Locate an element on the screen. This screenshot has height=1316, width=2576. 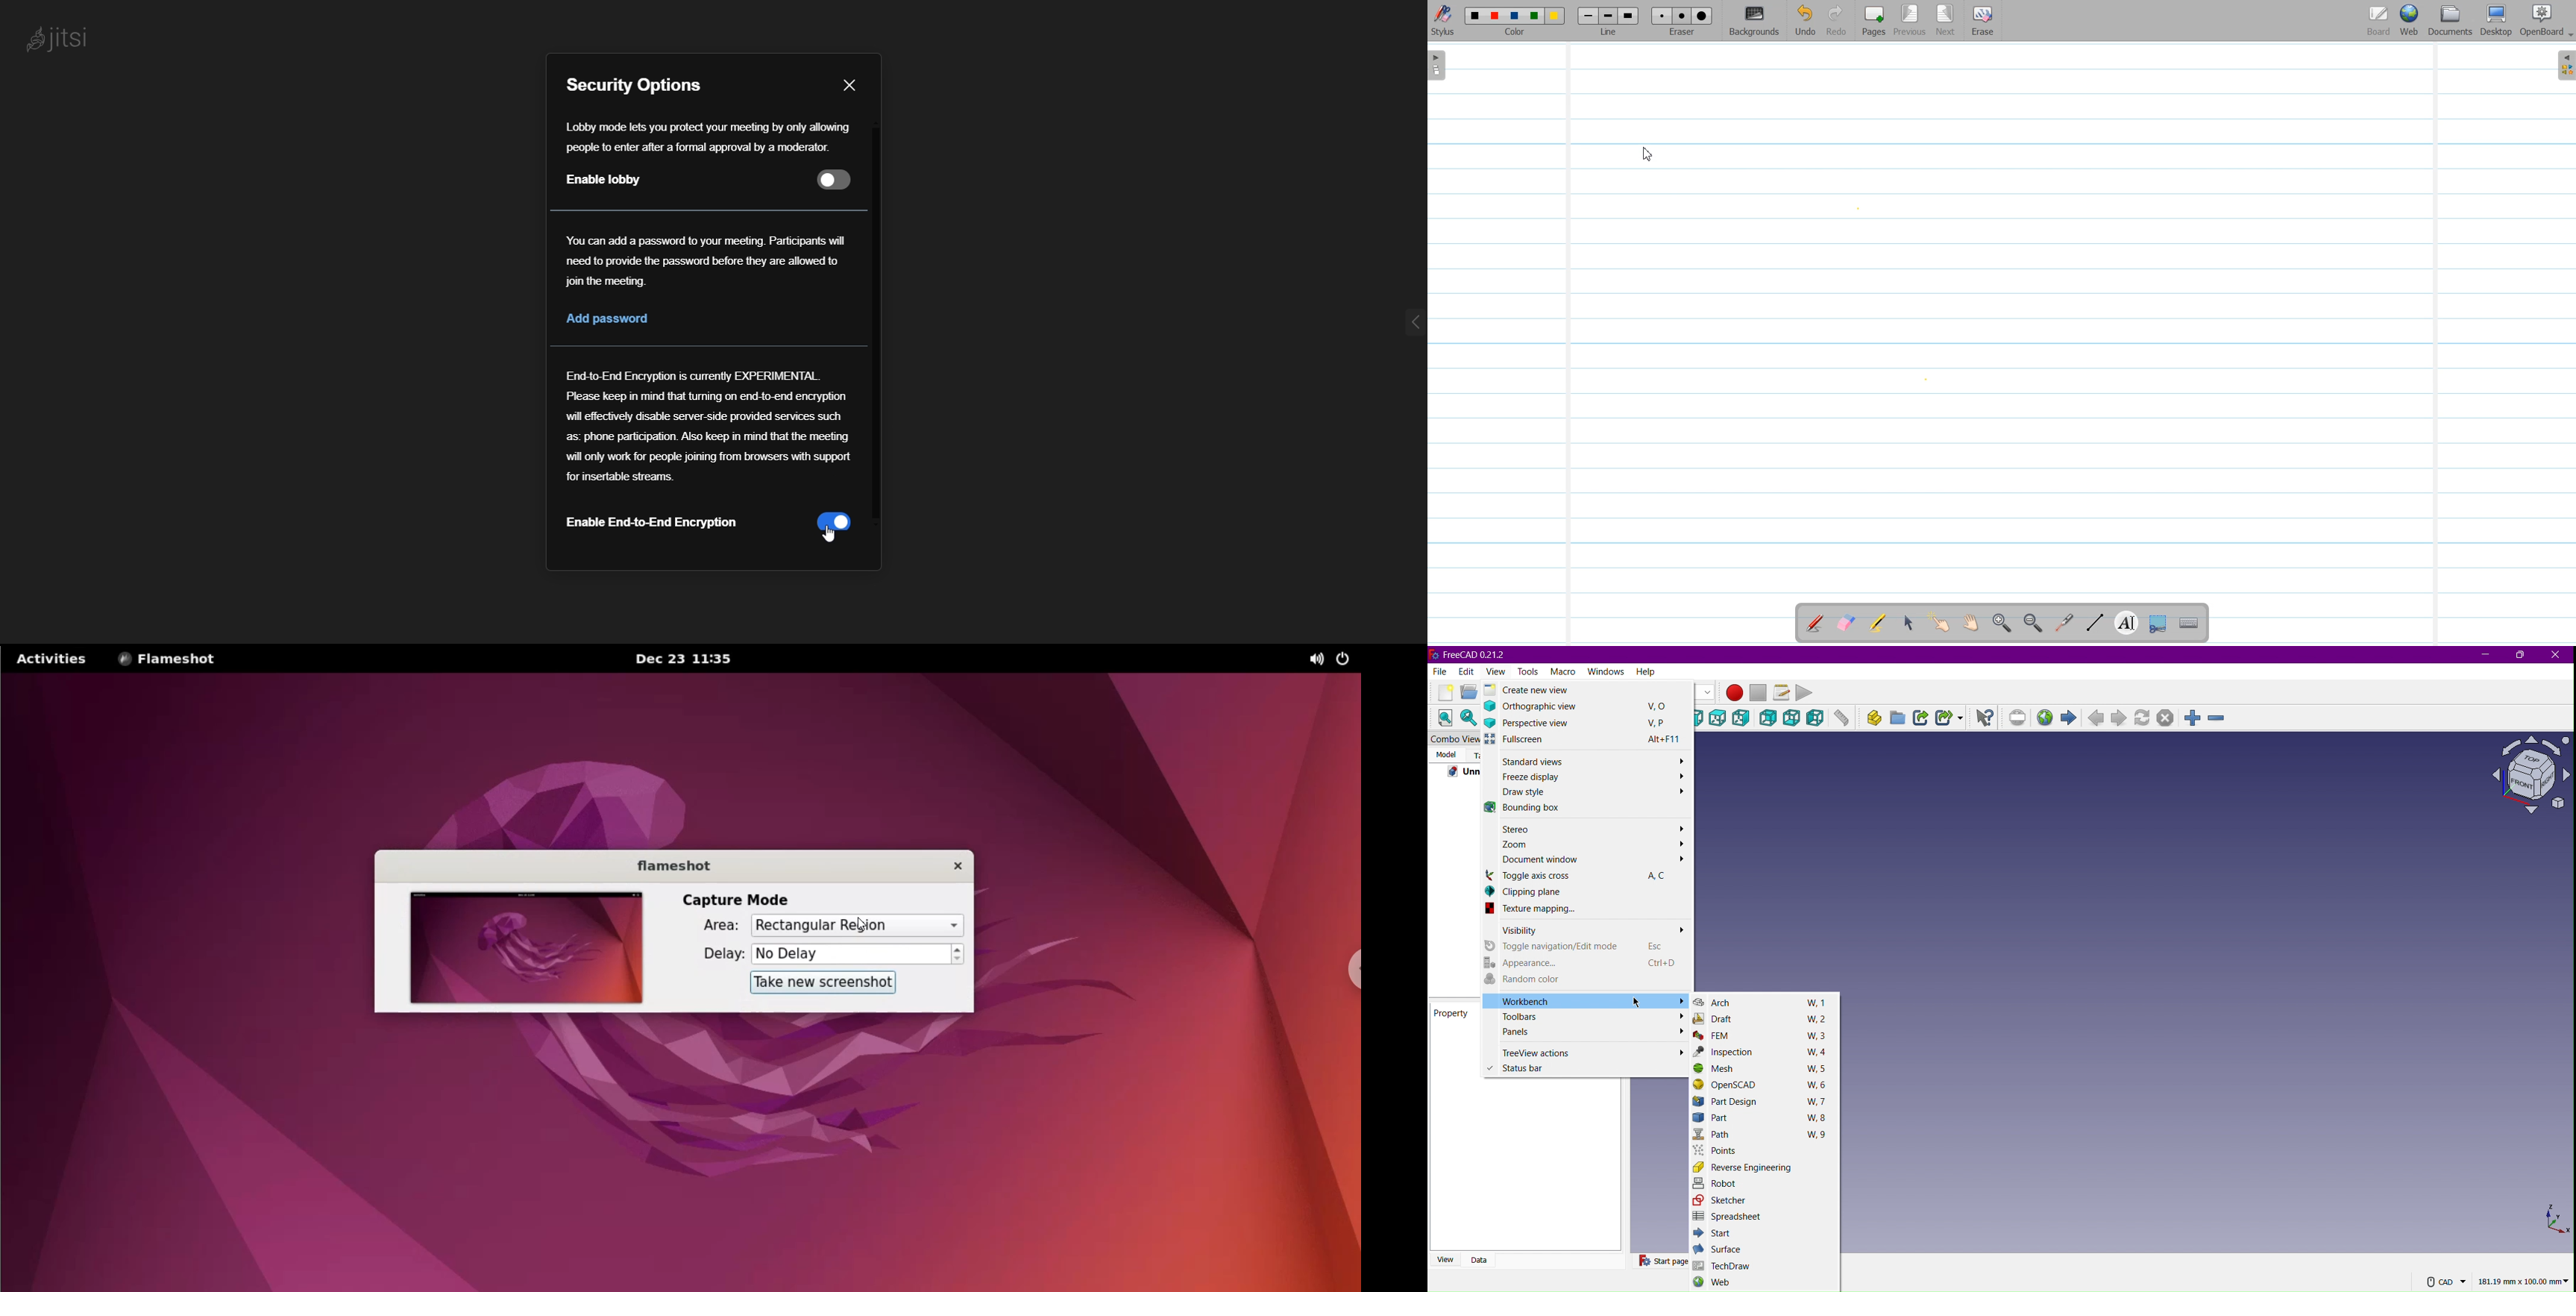
Reverse Engineering is located at coordinates (1744, 1169).